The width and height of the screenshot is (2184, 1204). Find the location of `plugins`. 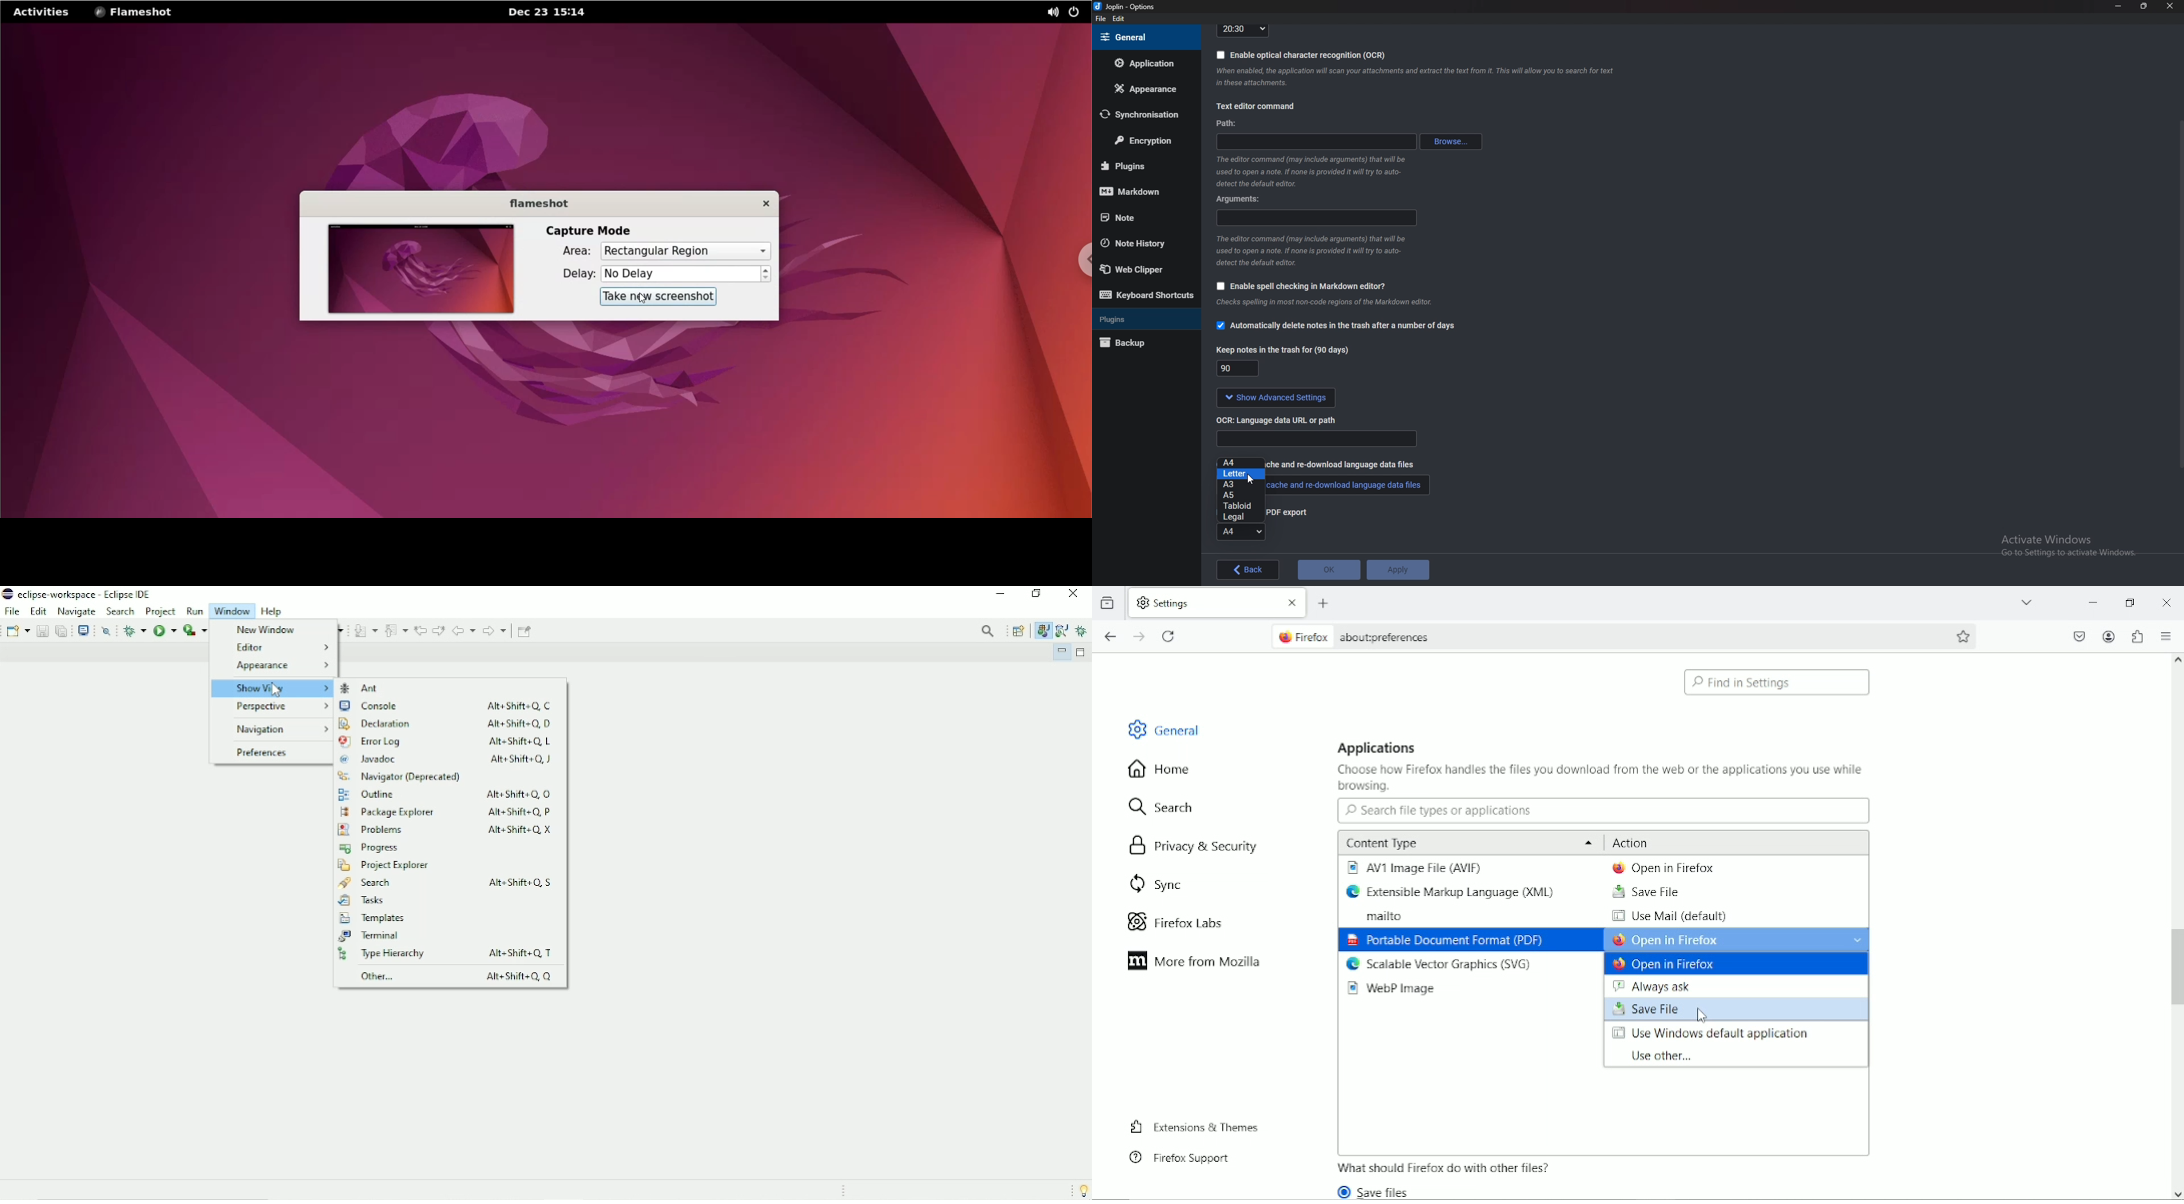

plugins is located at coordinates (1141, 166).